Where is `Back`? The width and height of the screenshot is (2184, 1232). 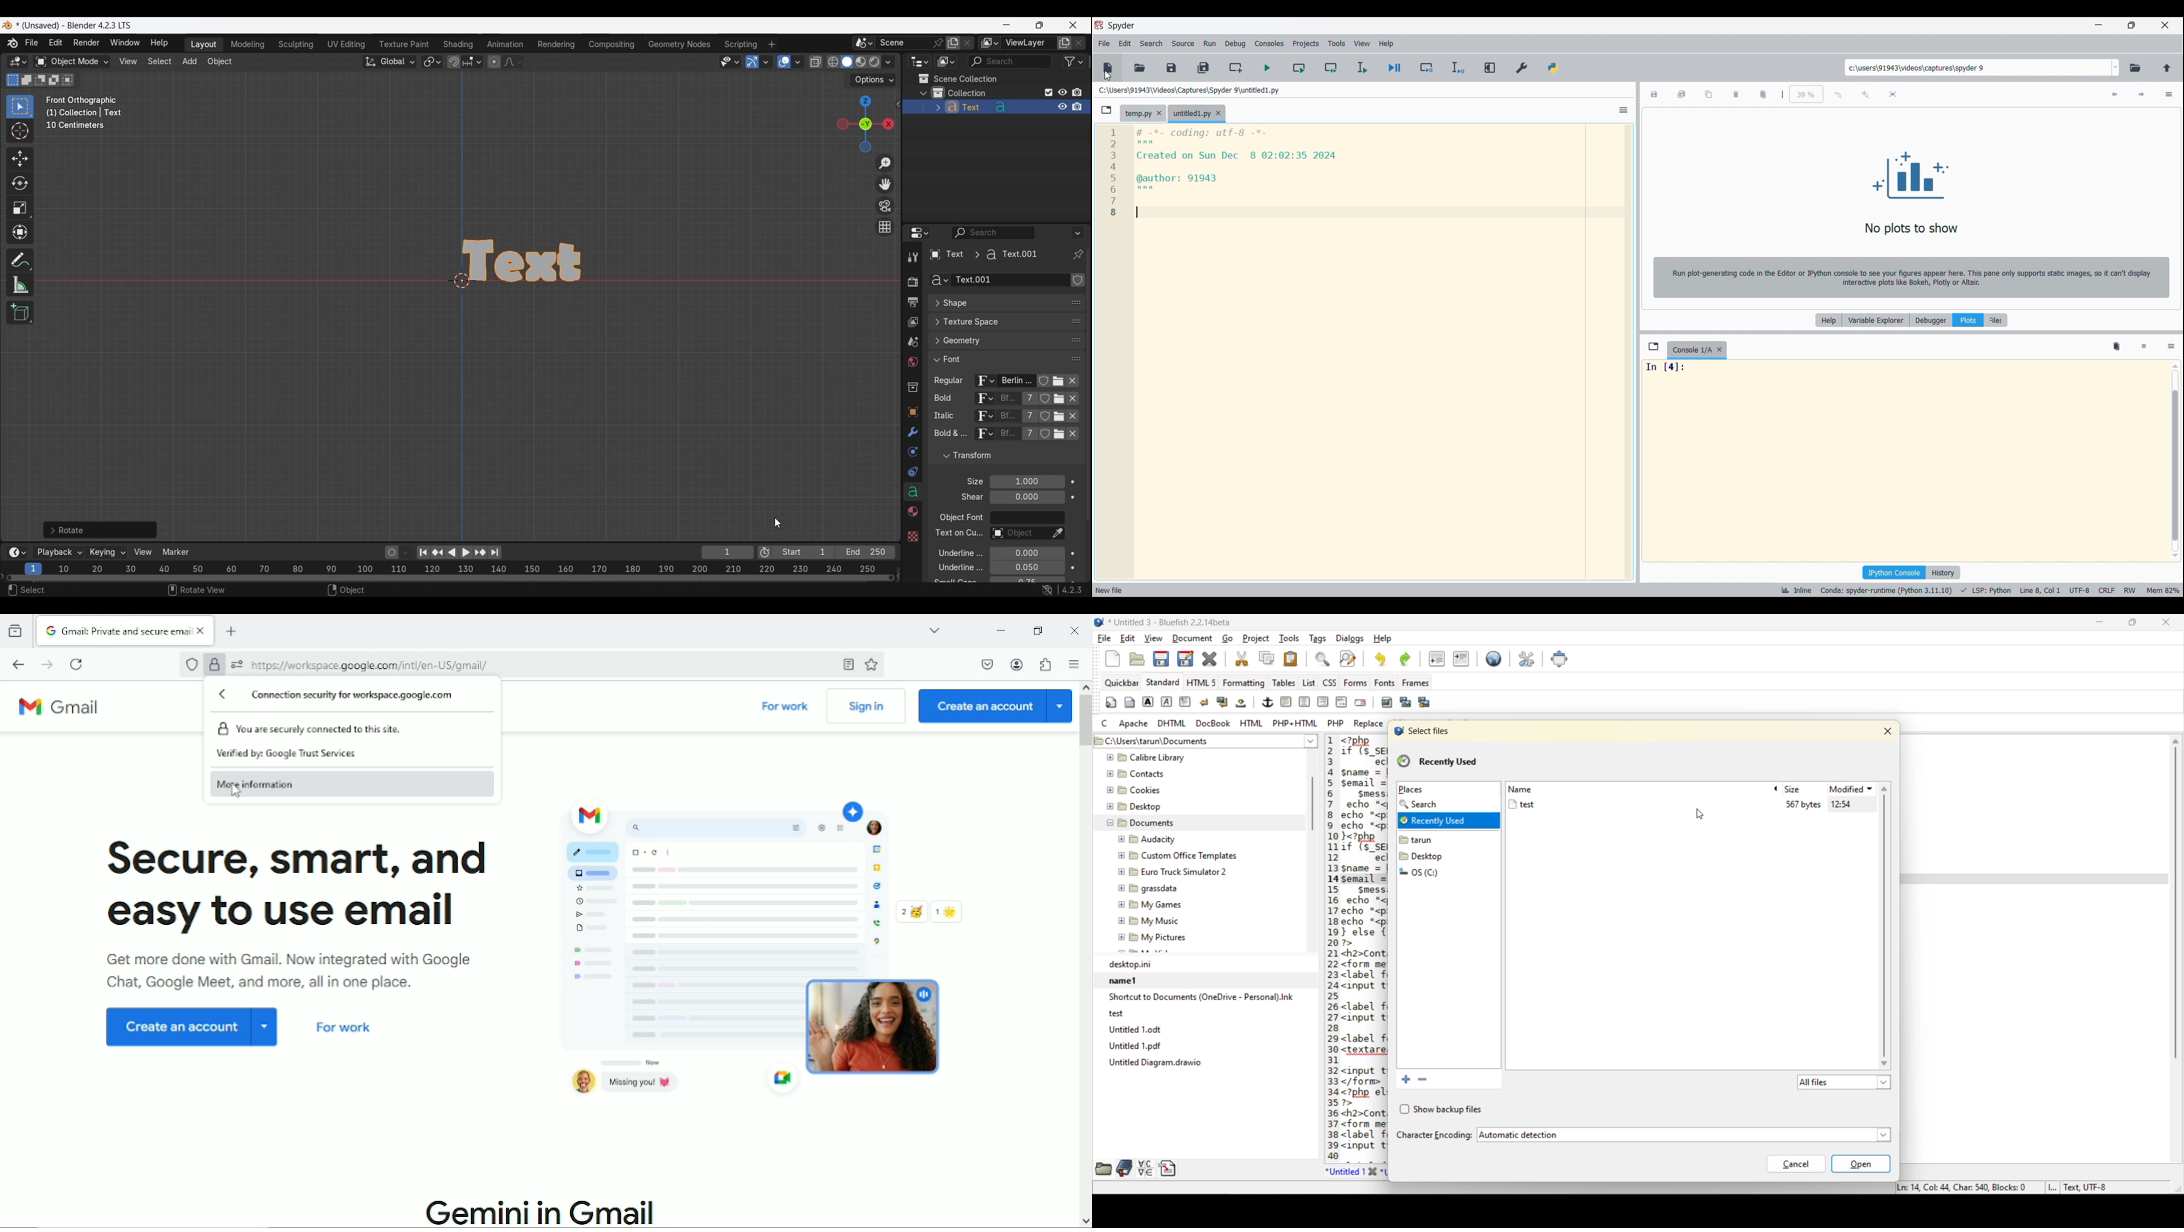 Back is located at coordinates (220, 694).